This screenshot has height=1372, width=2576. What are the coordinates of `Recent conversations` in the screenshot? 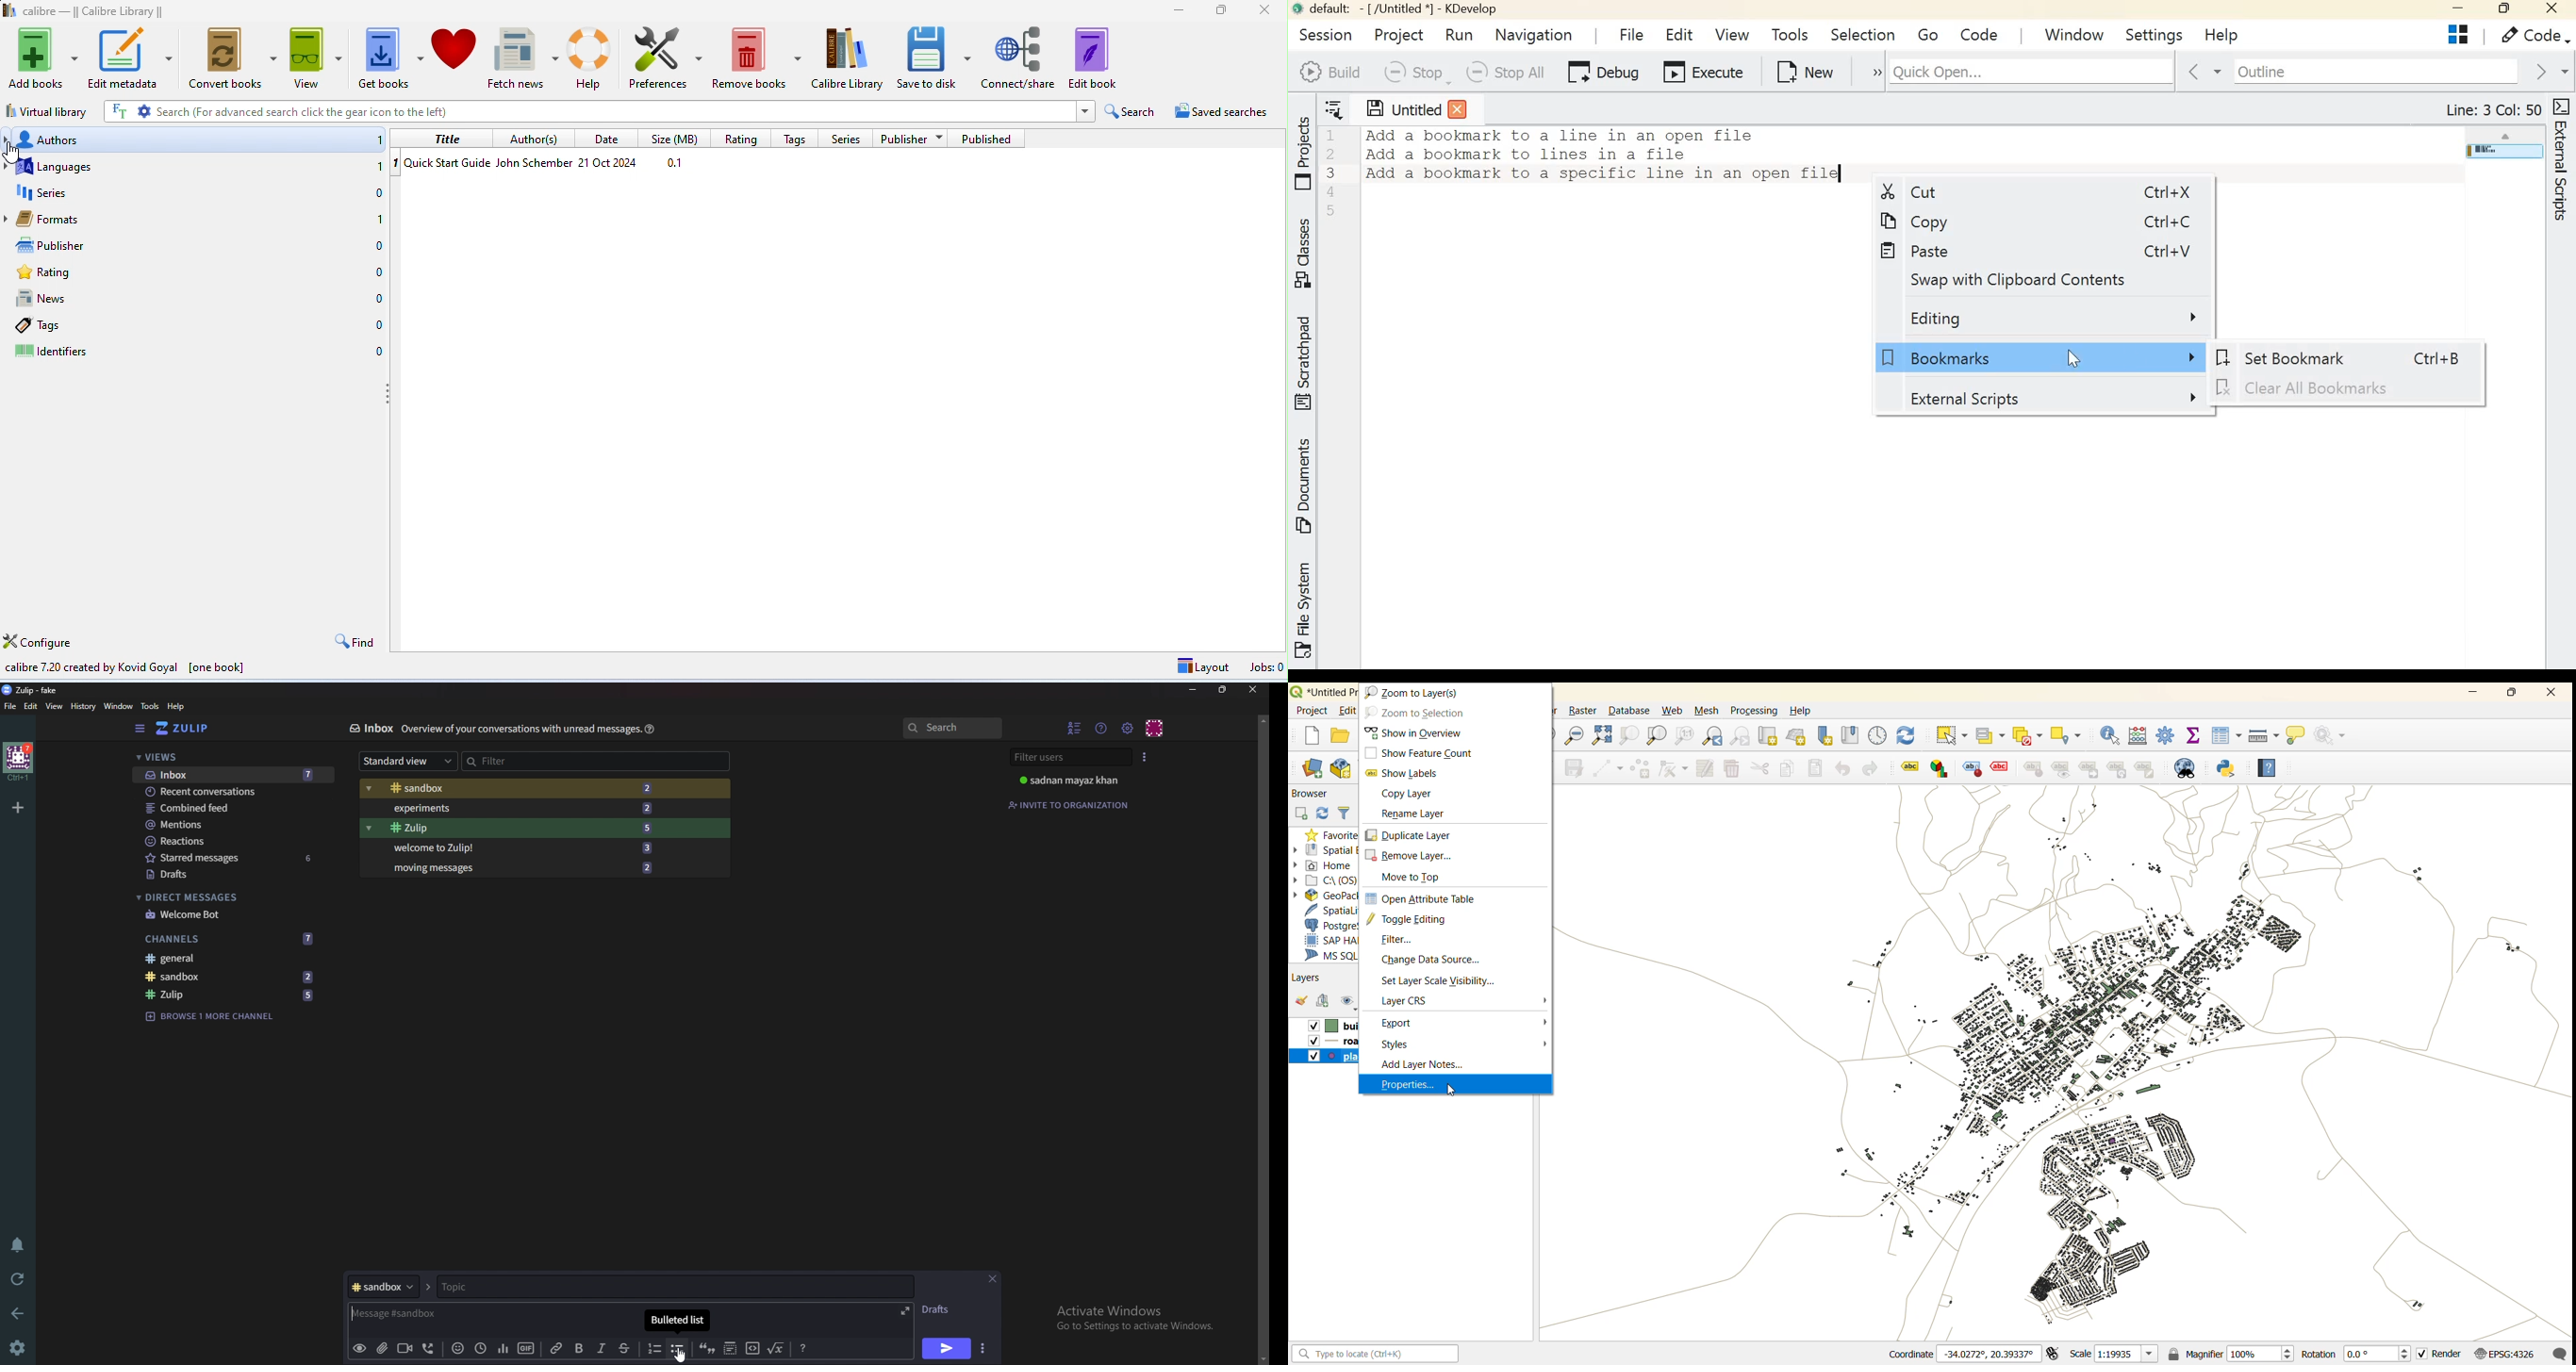 It's located at (234, 791).